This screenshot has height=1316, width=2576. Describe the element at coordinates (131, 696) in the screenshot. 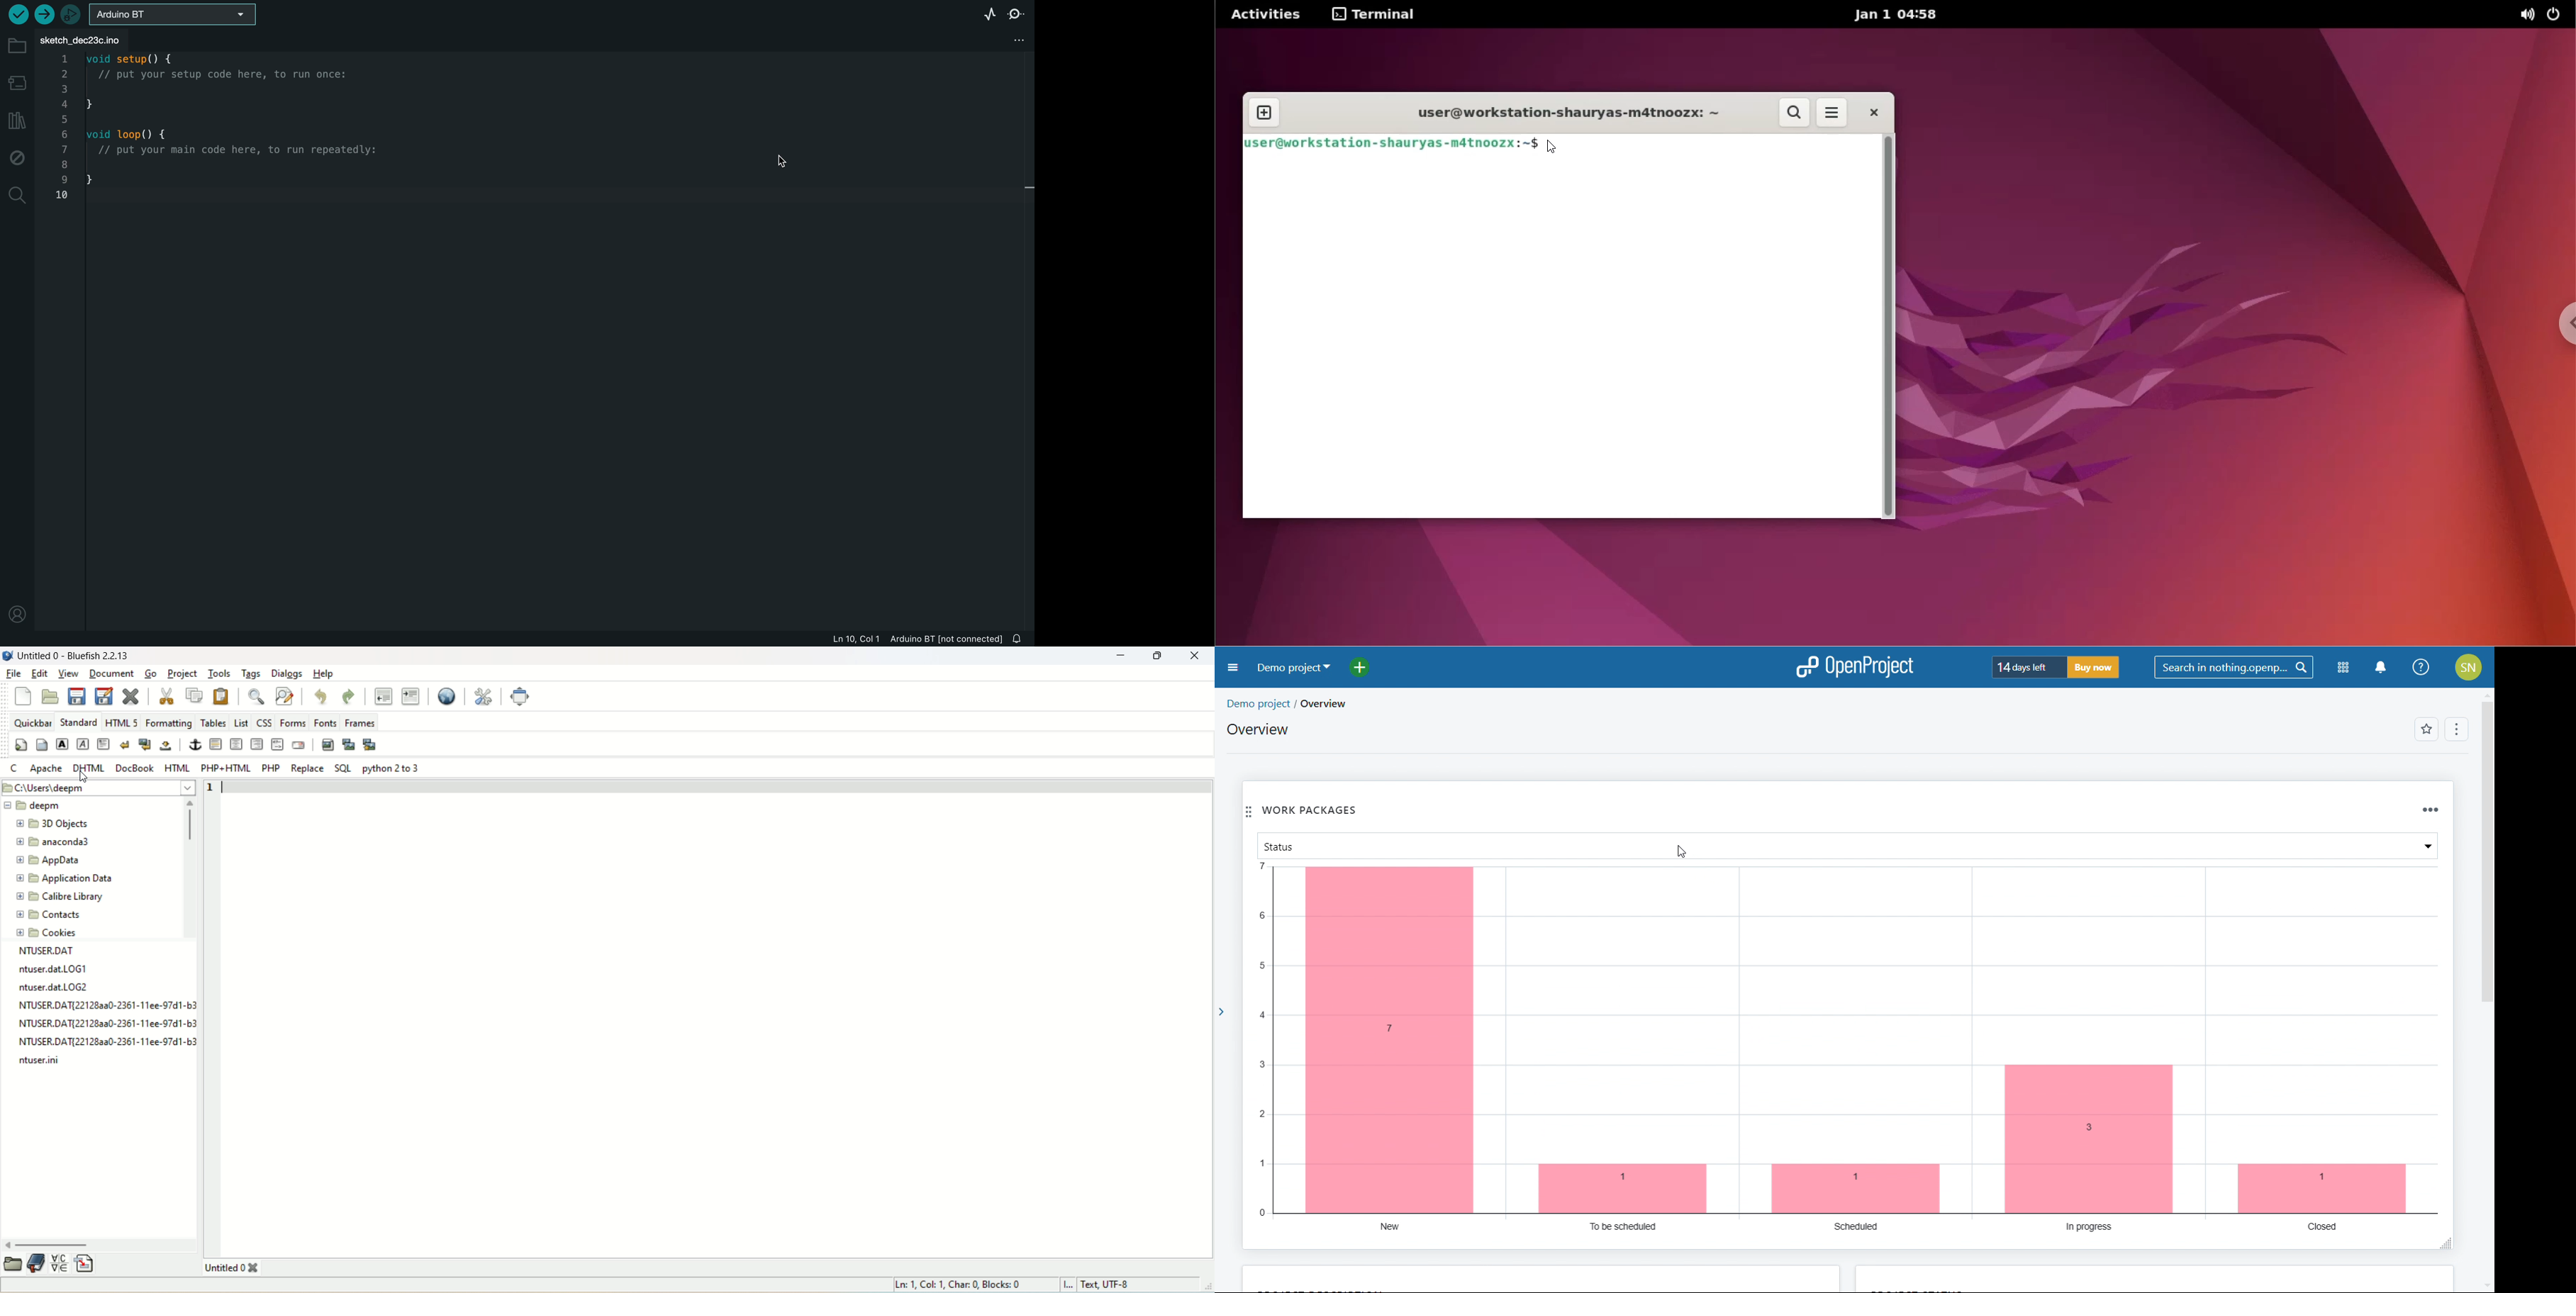

I see `close current file` at that location.